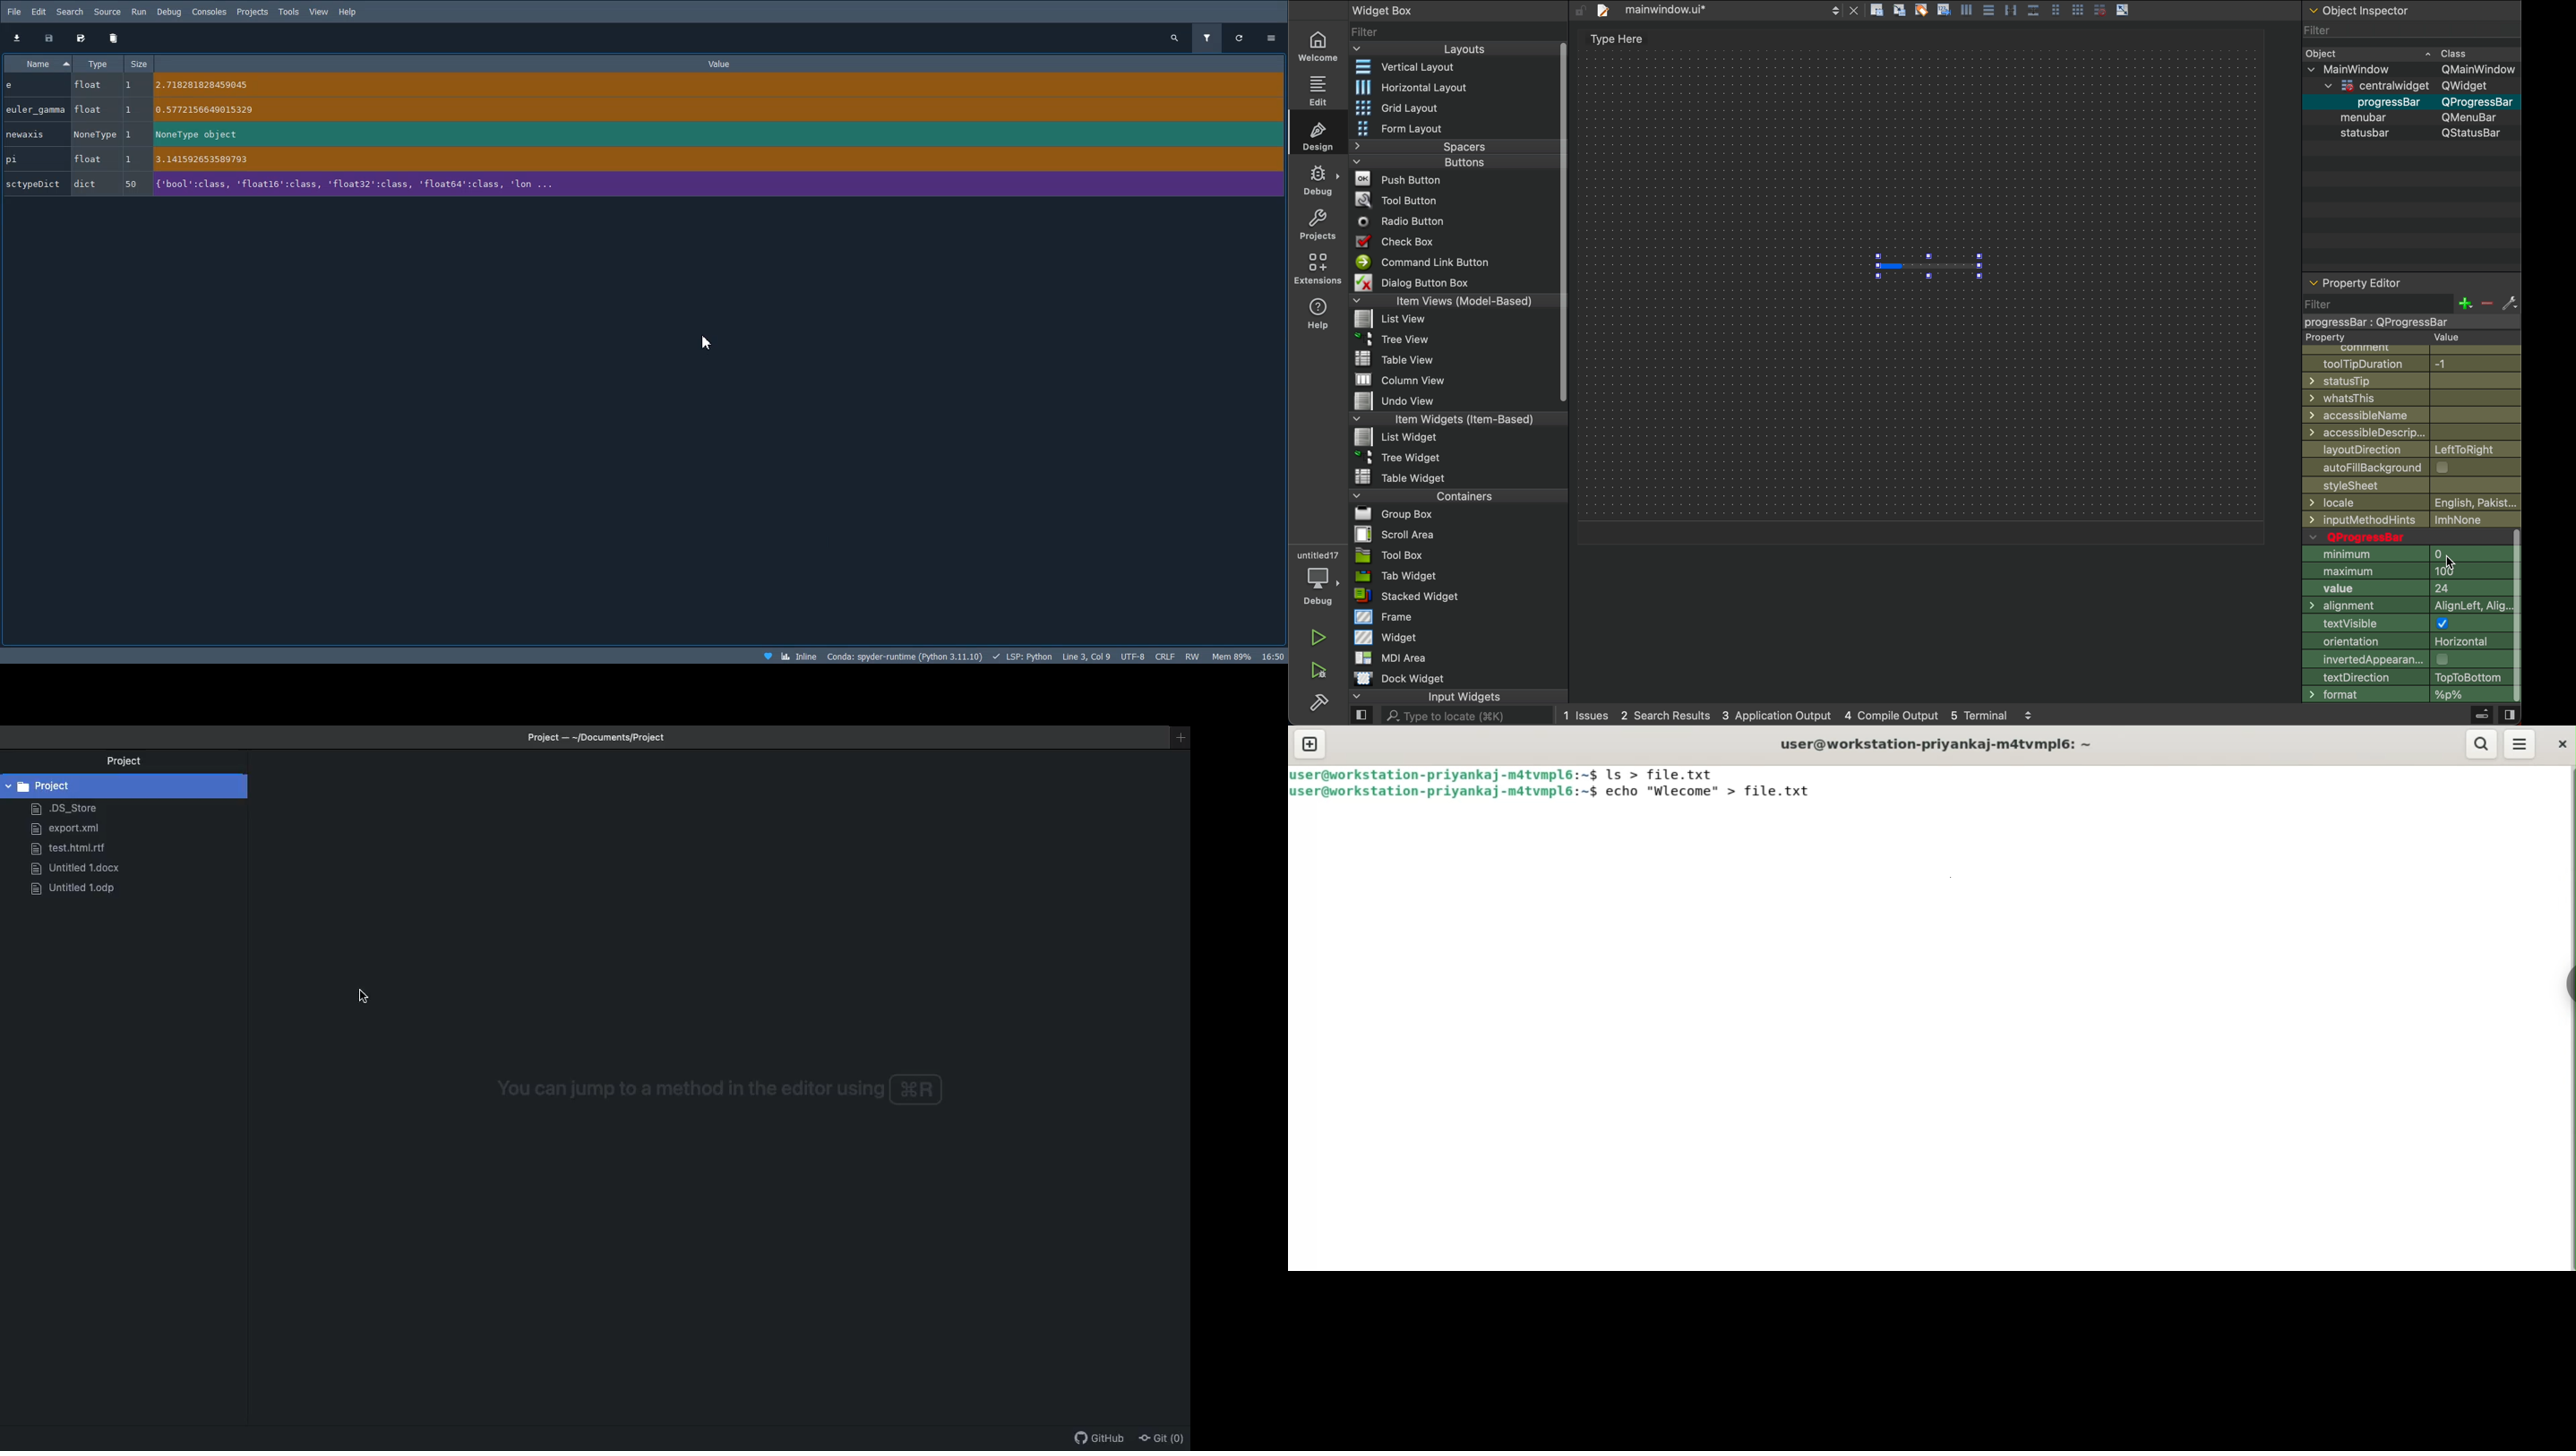 The width and height of the screenshot is (2576, 1456). What do you see at coordinates (2414, 520) in the screenshot?
I see `Input method` at bounding box center [2414, 520].